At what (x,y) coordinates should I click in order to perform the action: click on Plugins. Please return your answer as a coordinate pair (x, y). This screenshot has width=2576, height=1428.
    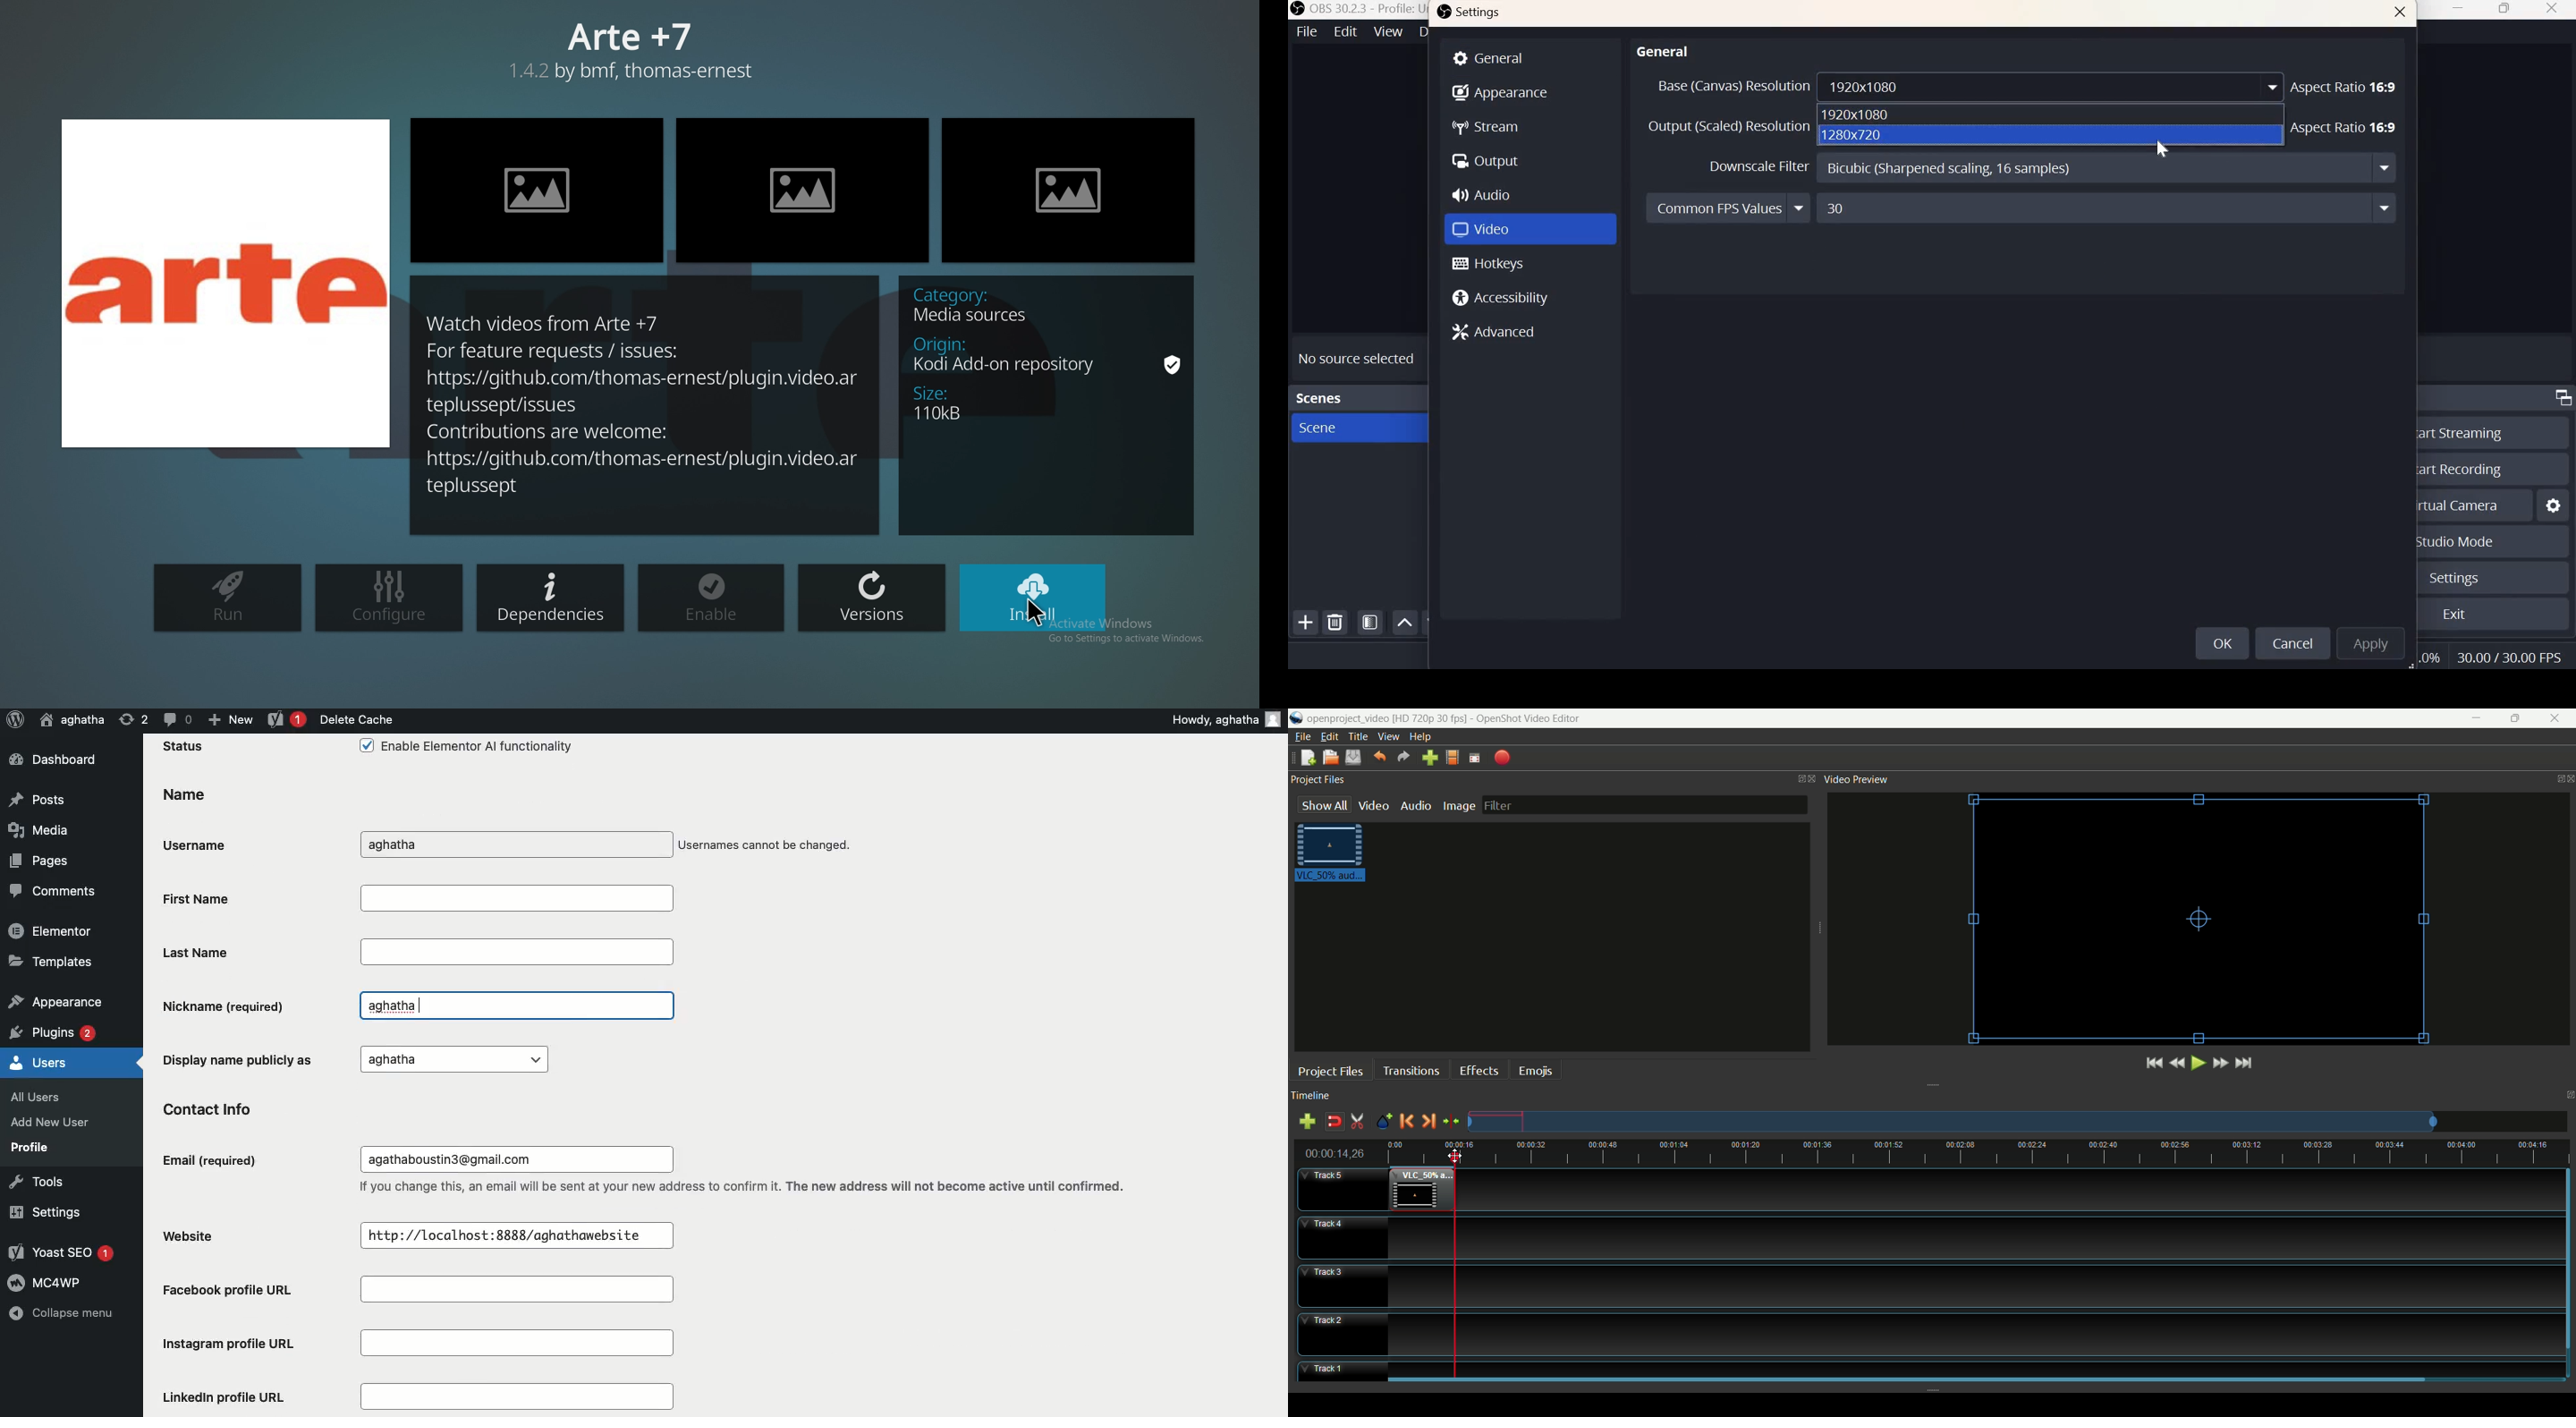
    Looking at the image, I should click on (55, 1031).